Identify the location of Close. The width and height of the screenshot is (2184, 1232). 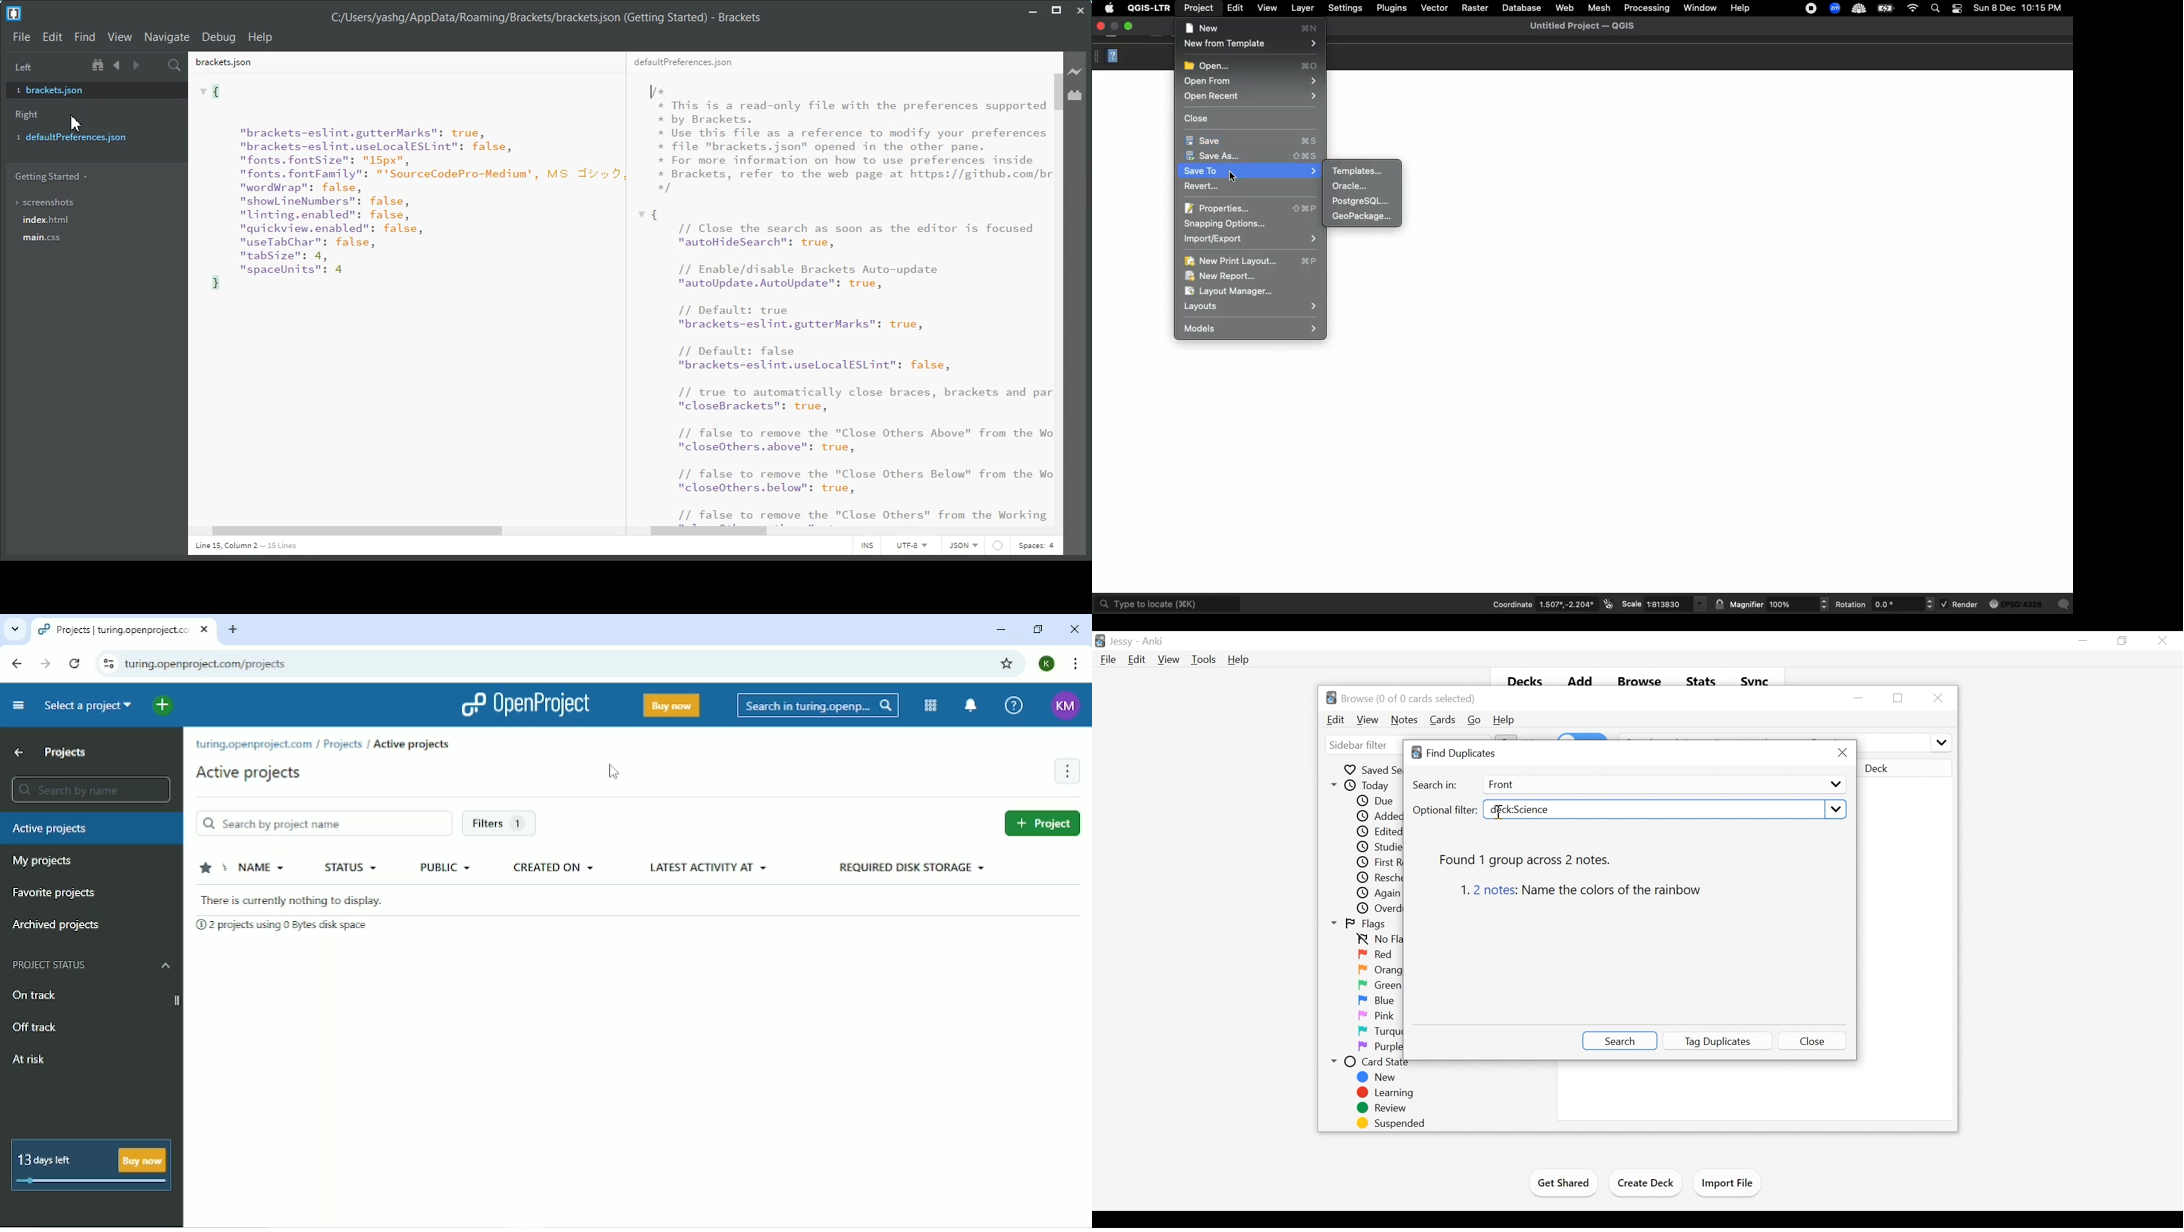
(1937, 697).